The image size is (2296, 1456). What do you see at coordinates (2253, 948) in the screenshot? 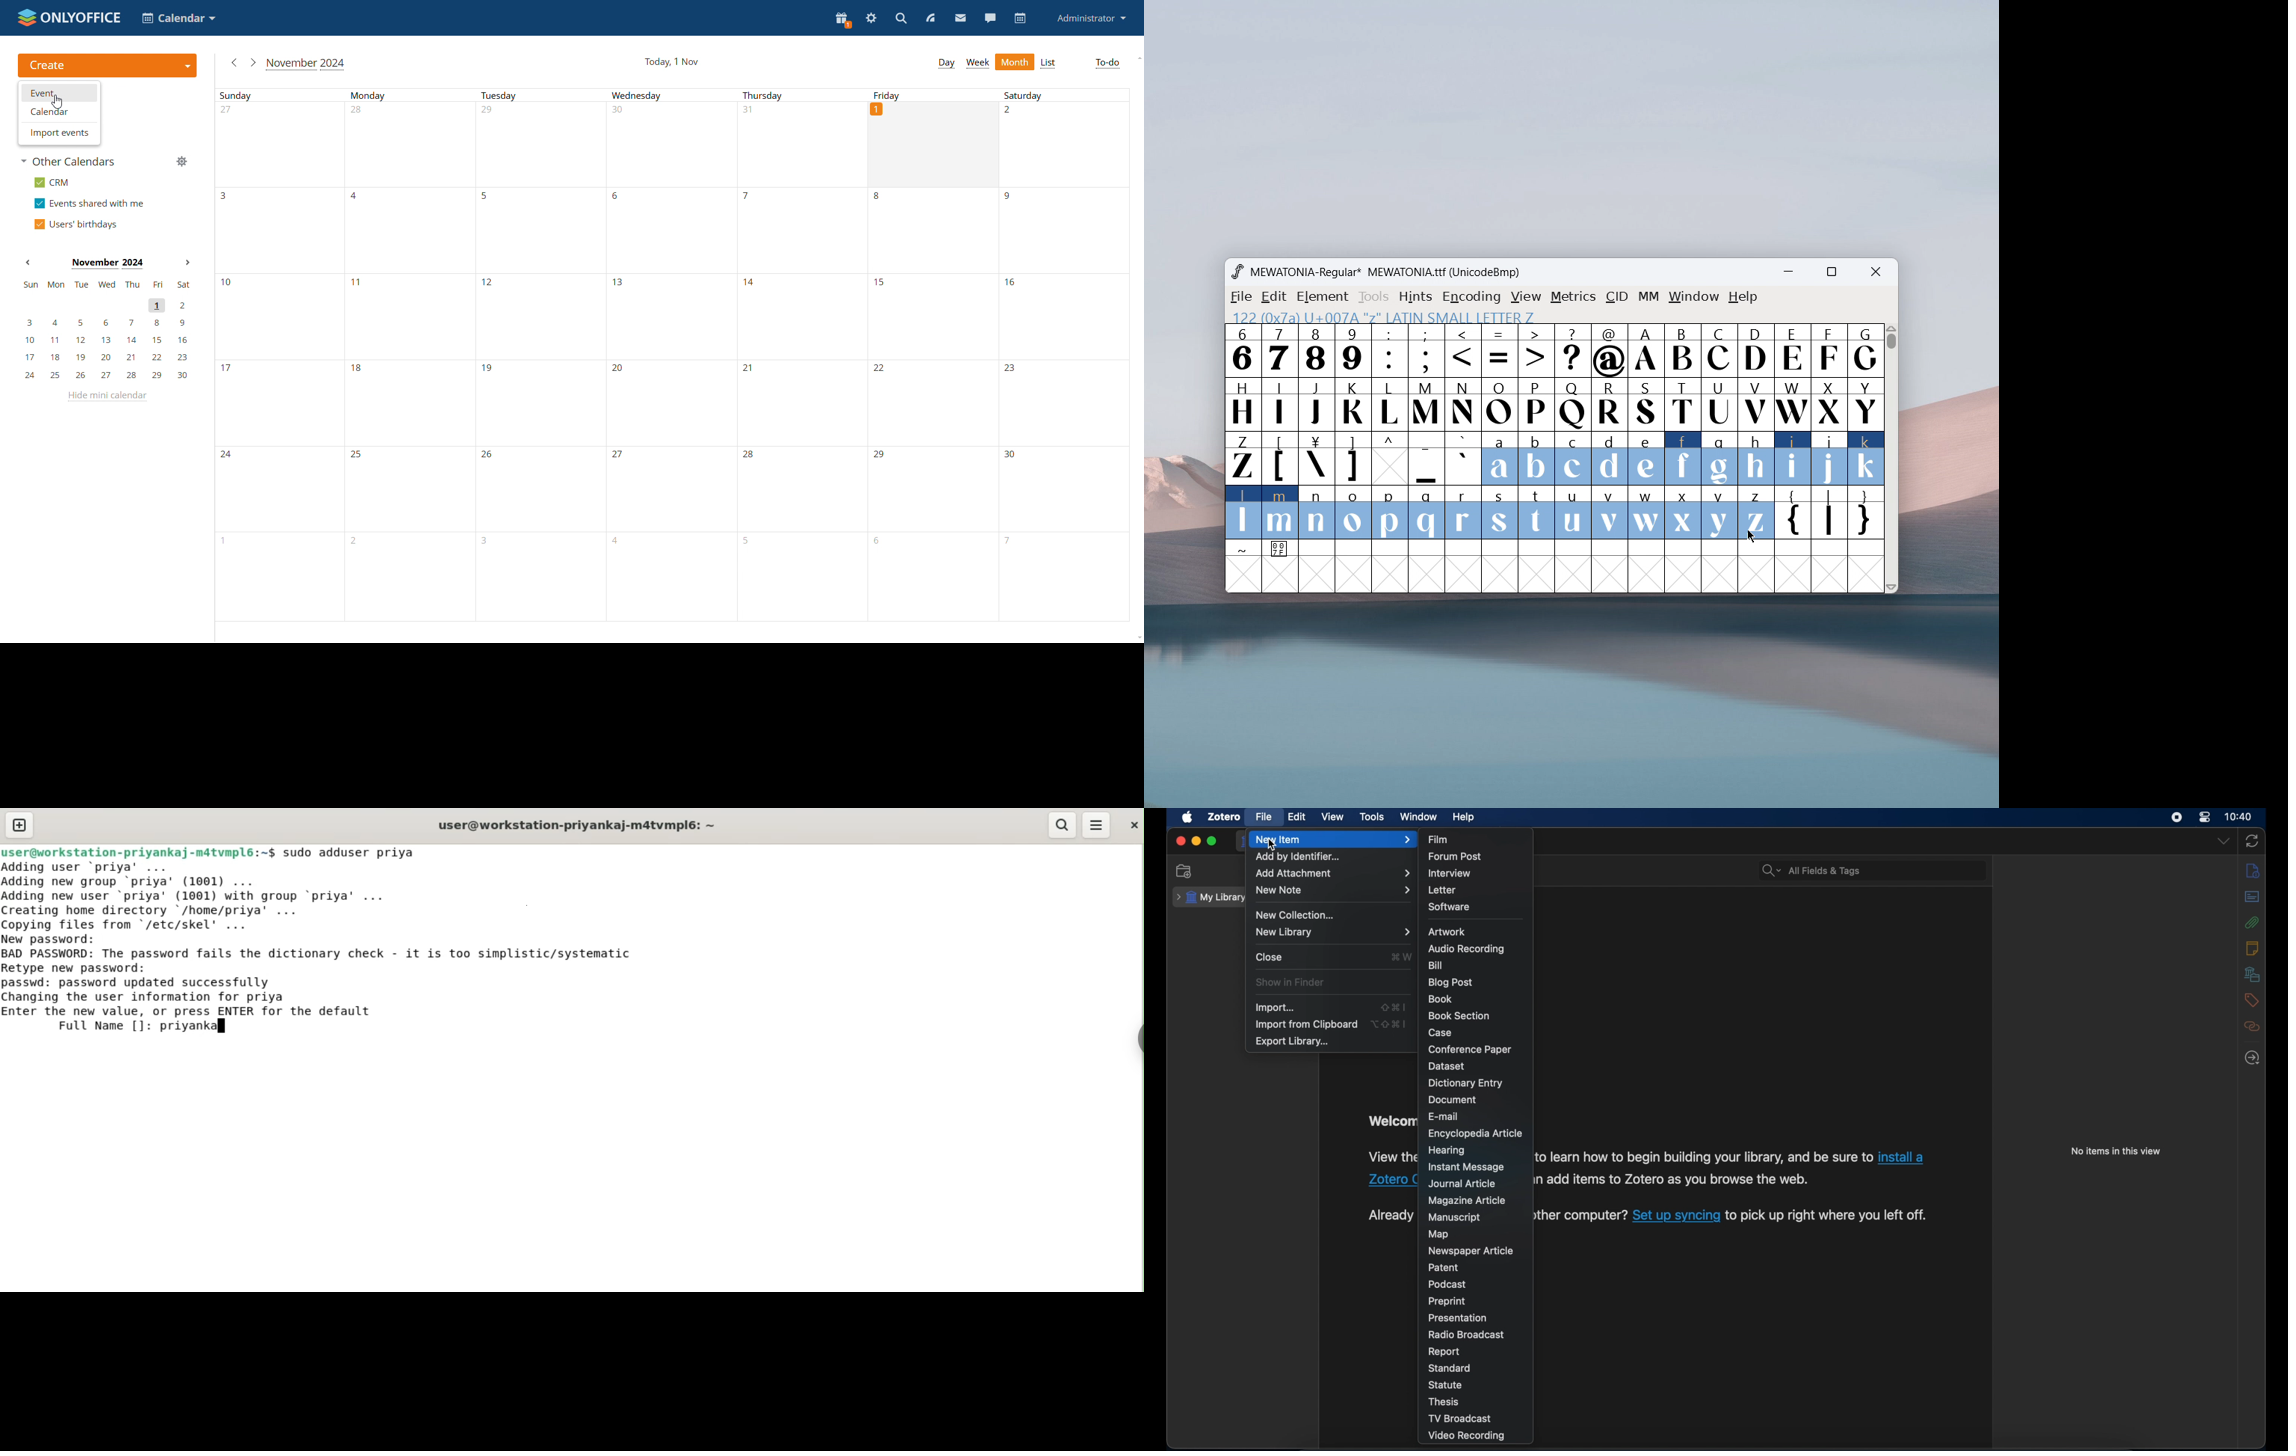
I see `notes` at bounding box center [2253, 948].